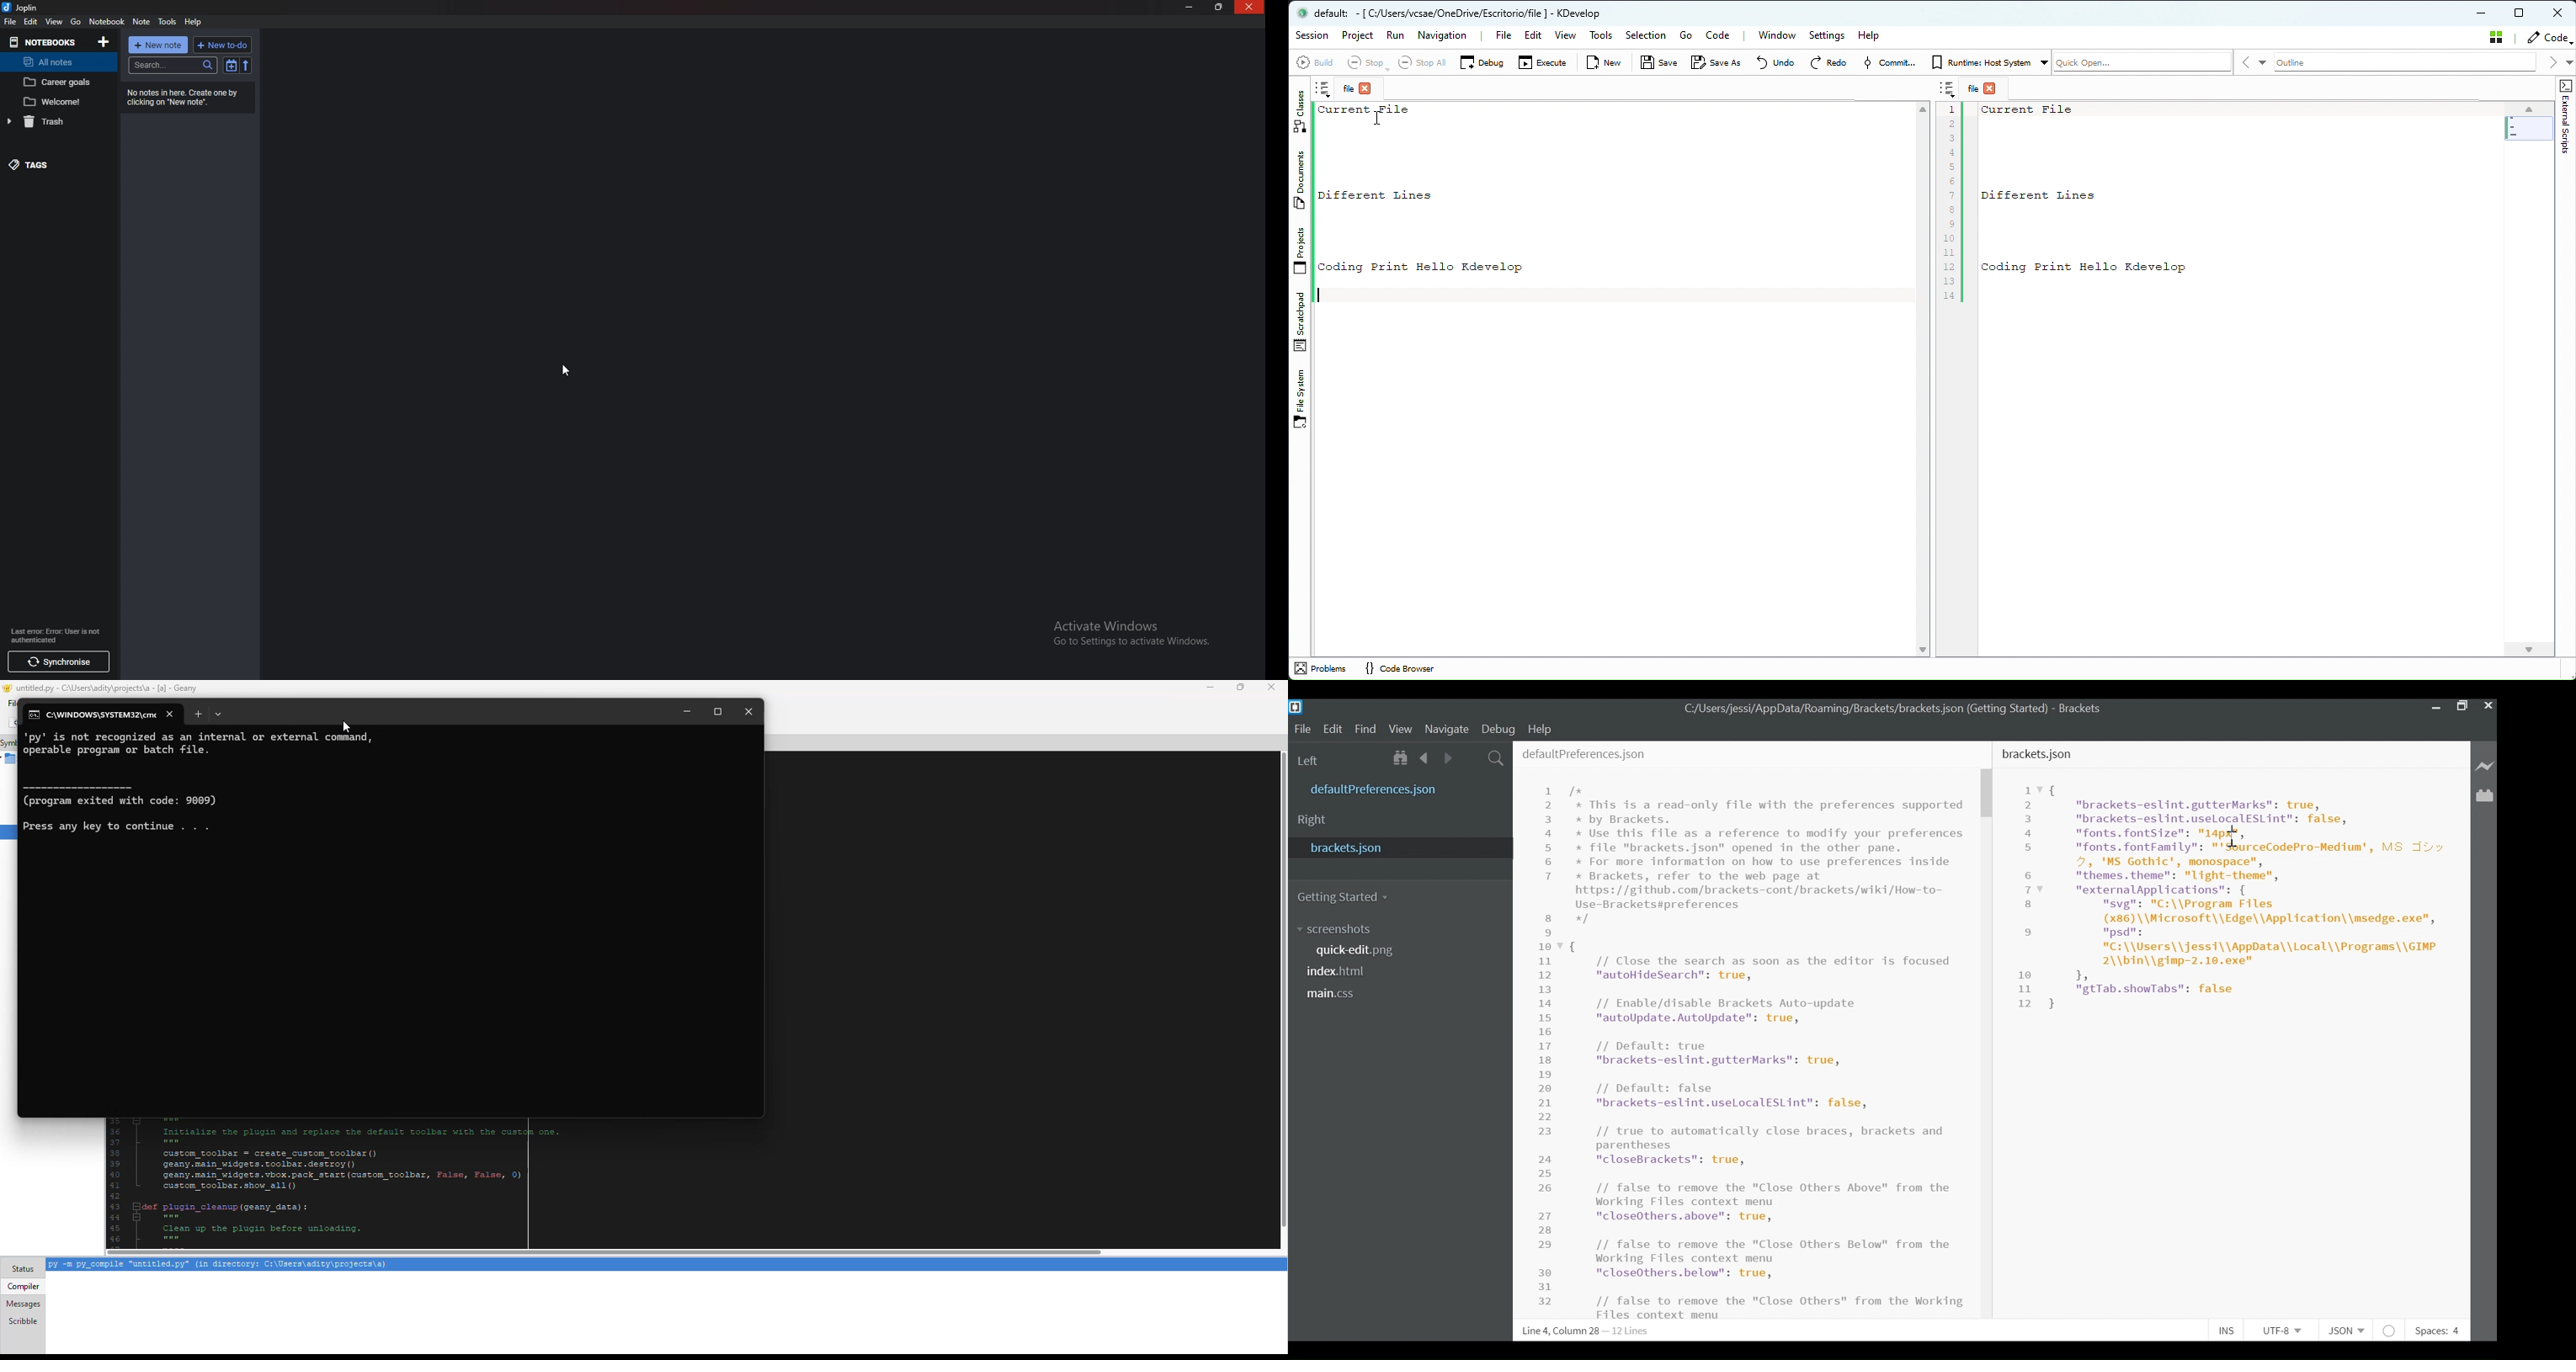 The height and width of the screenshot is (1372, 2576). What do you see at coordinates (1340, 972) in the screenshot?
I see `index.html` at bounding box center [1340, 972].